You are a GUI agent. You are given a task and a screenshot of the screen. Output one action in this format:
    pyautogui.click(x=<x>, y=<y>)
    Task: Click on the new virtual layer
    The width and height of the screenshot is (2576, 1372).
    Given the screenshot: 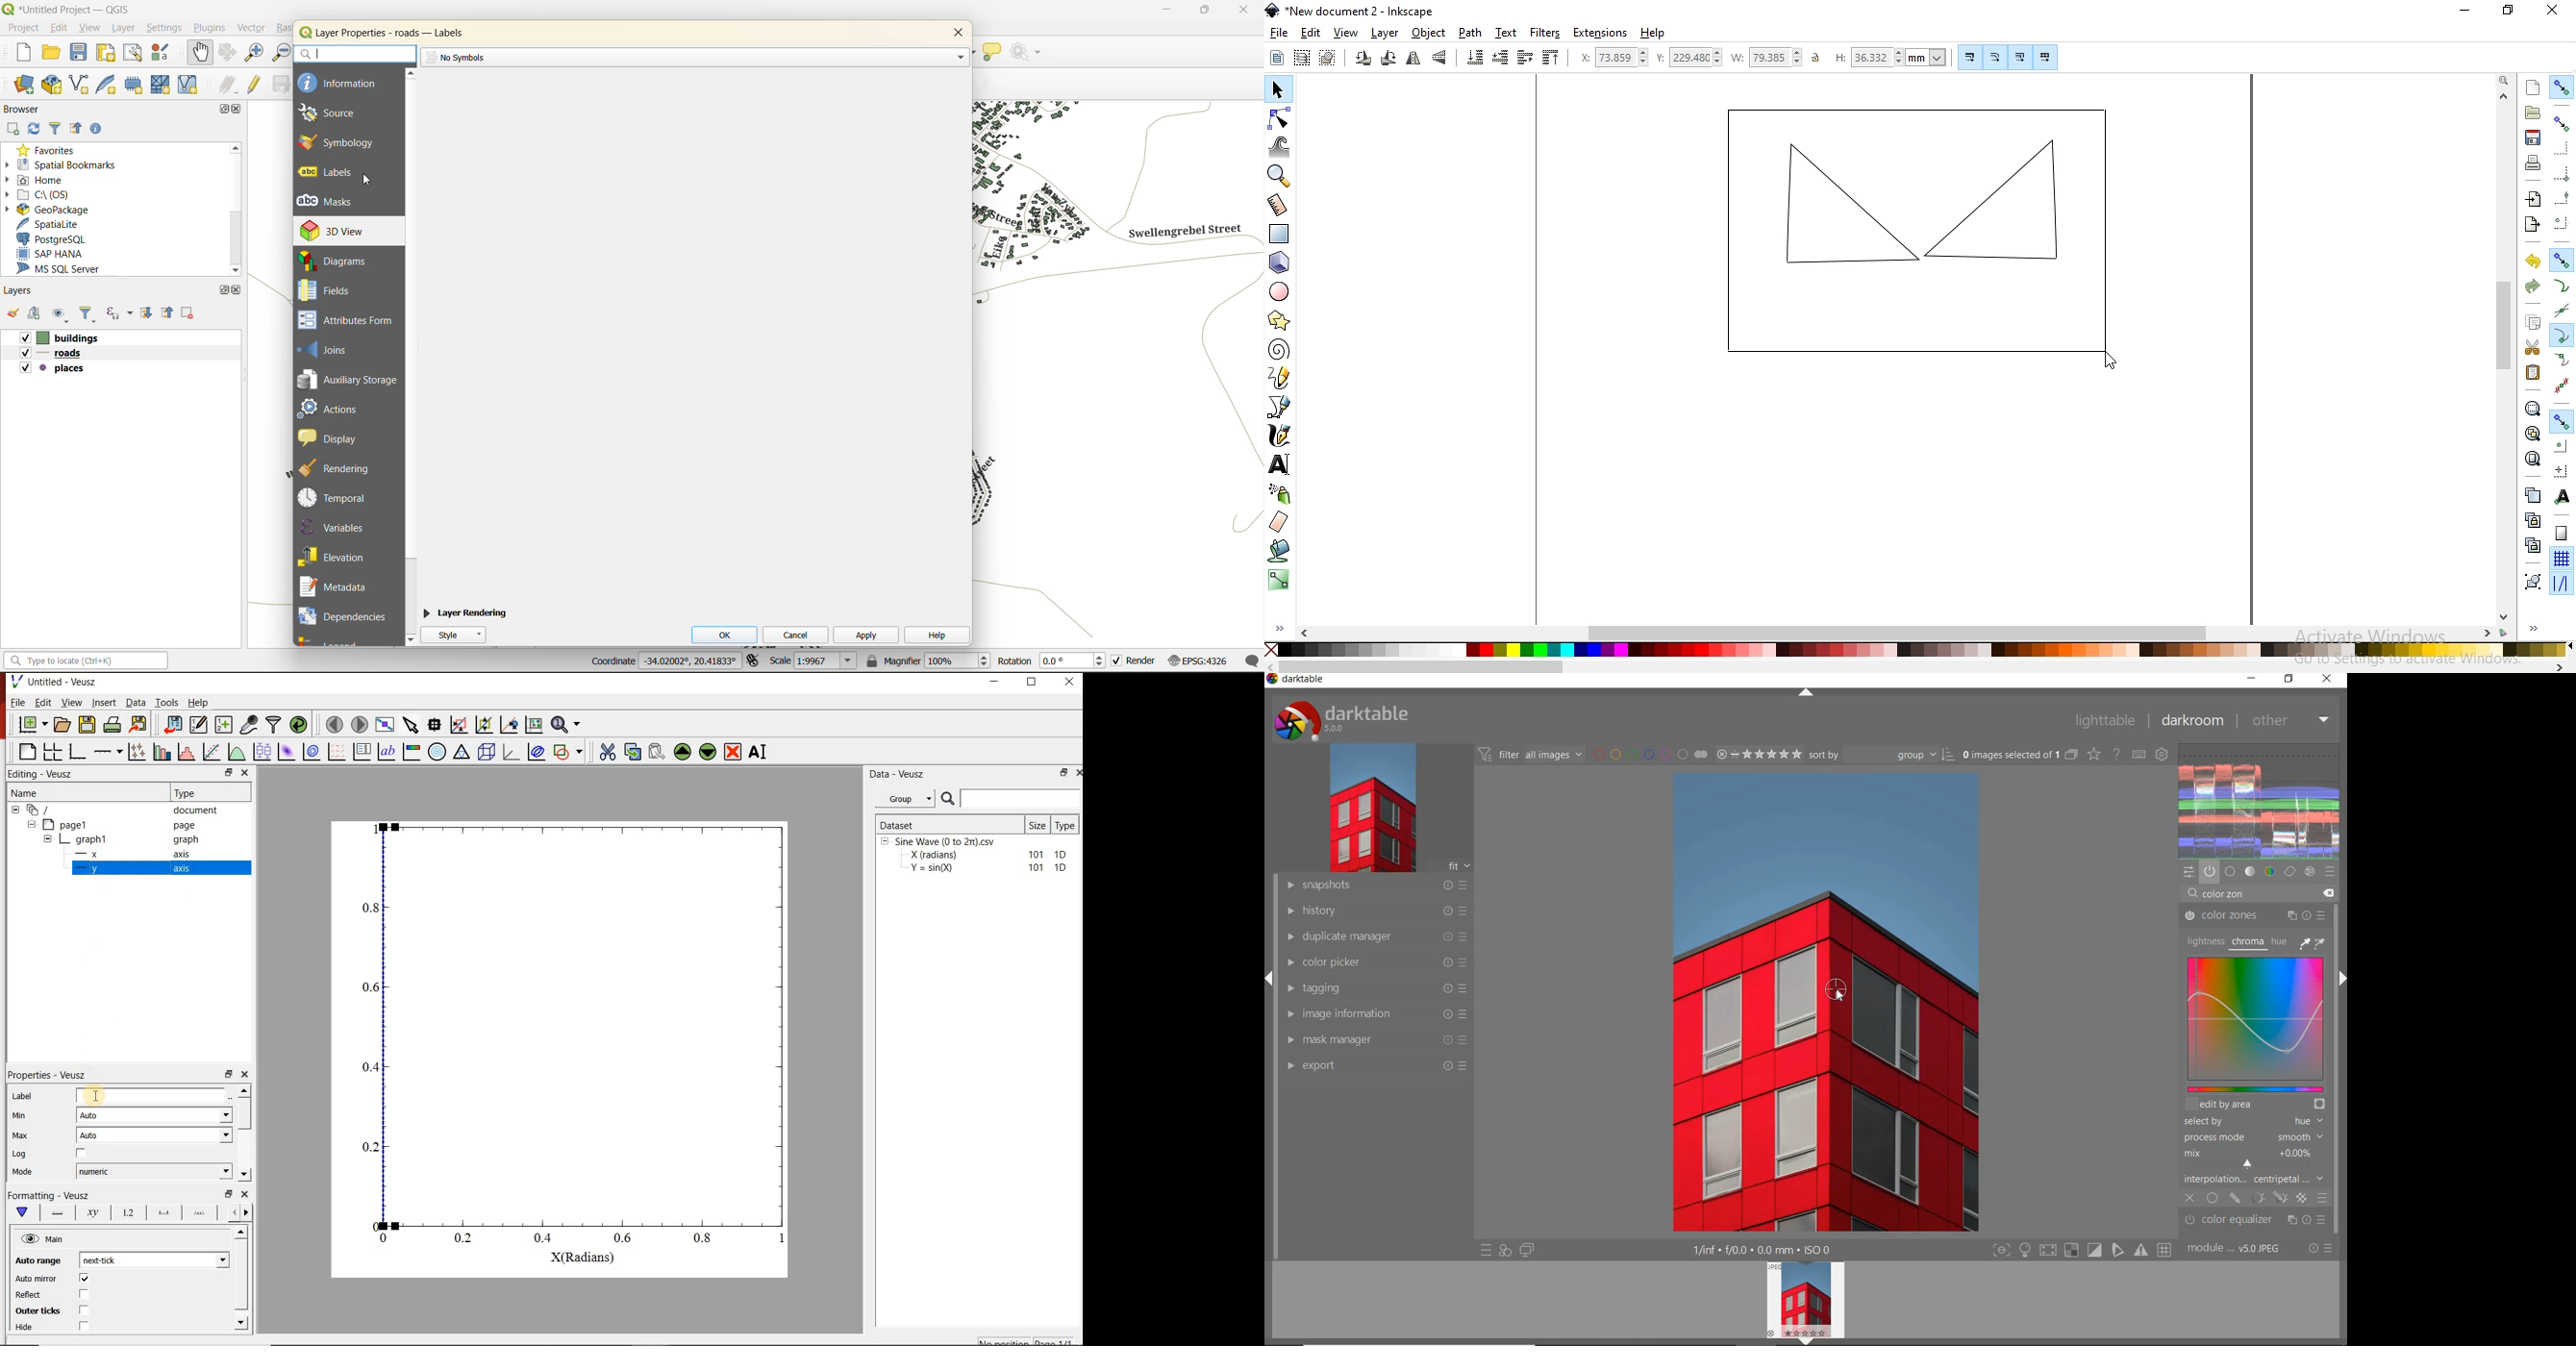 What is the action you would take?
    pyautogui.click(x=190, y=85)
    